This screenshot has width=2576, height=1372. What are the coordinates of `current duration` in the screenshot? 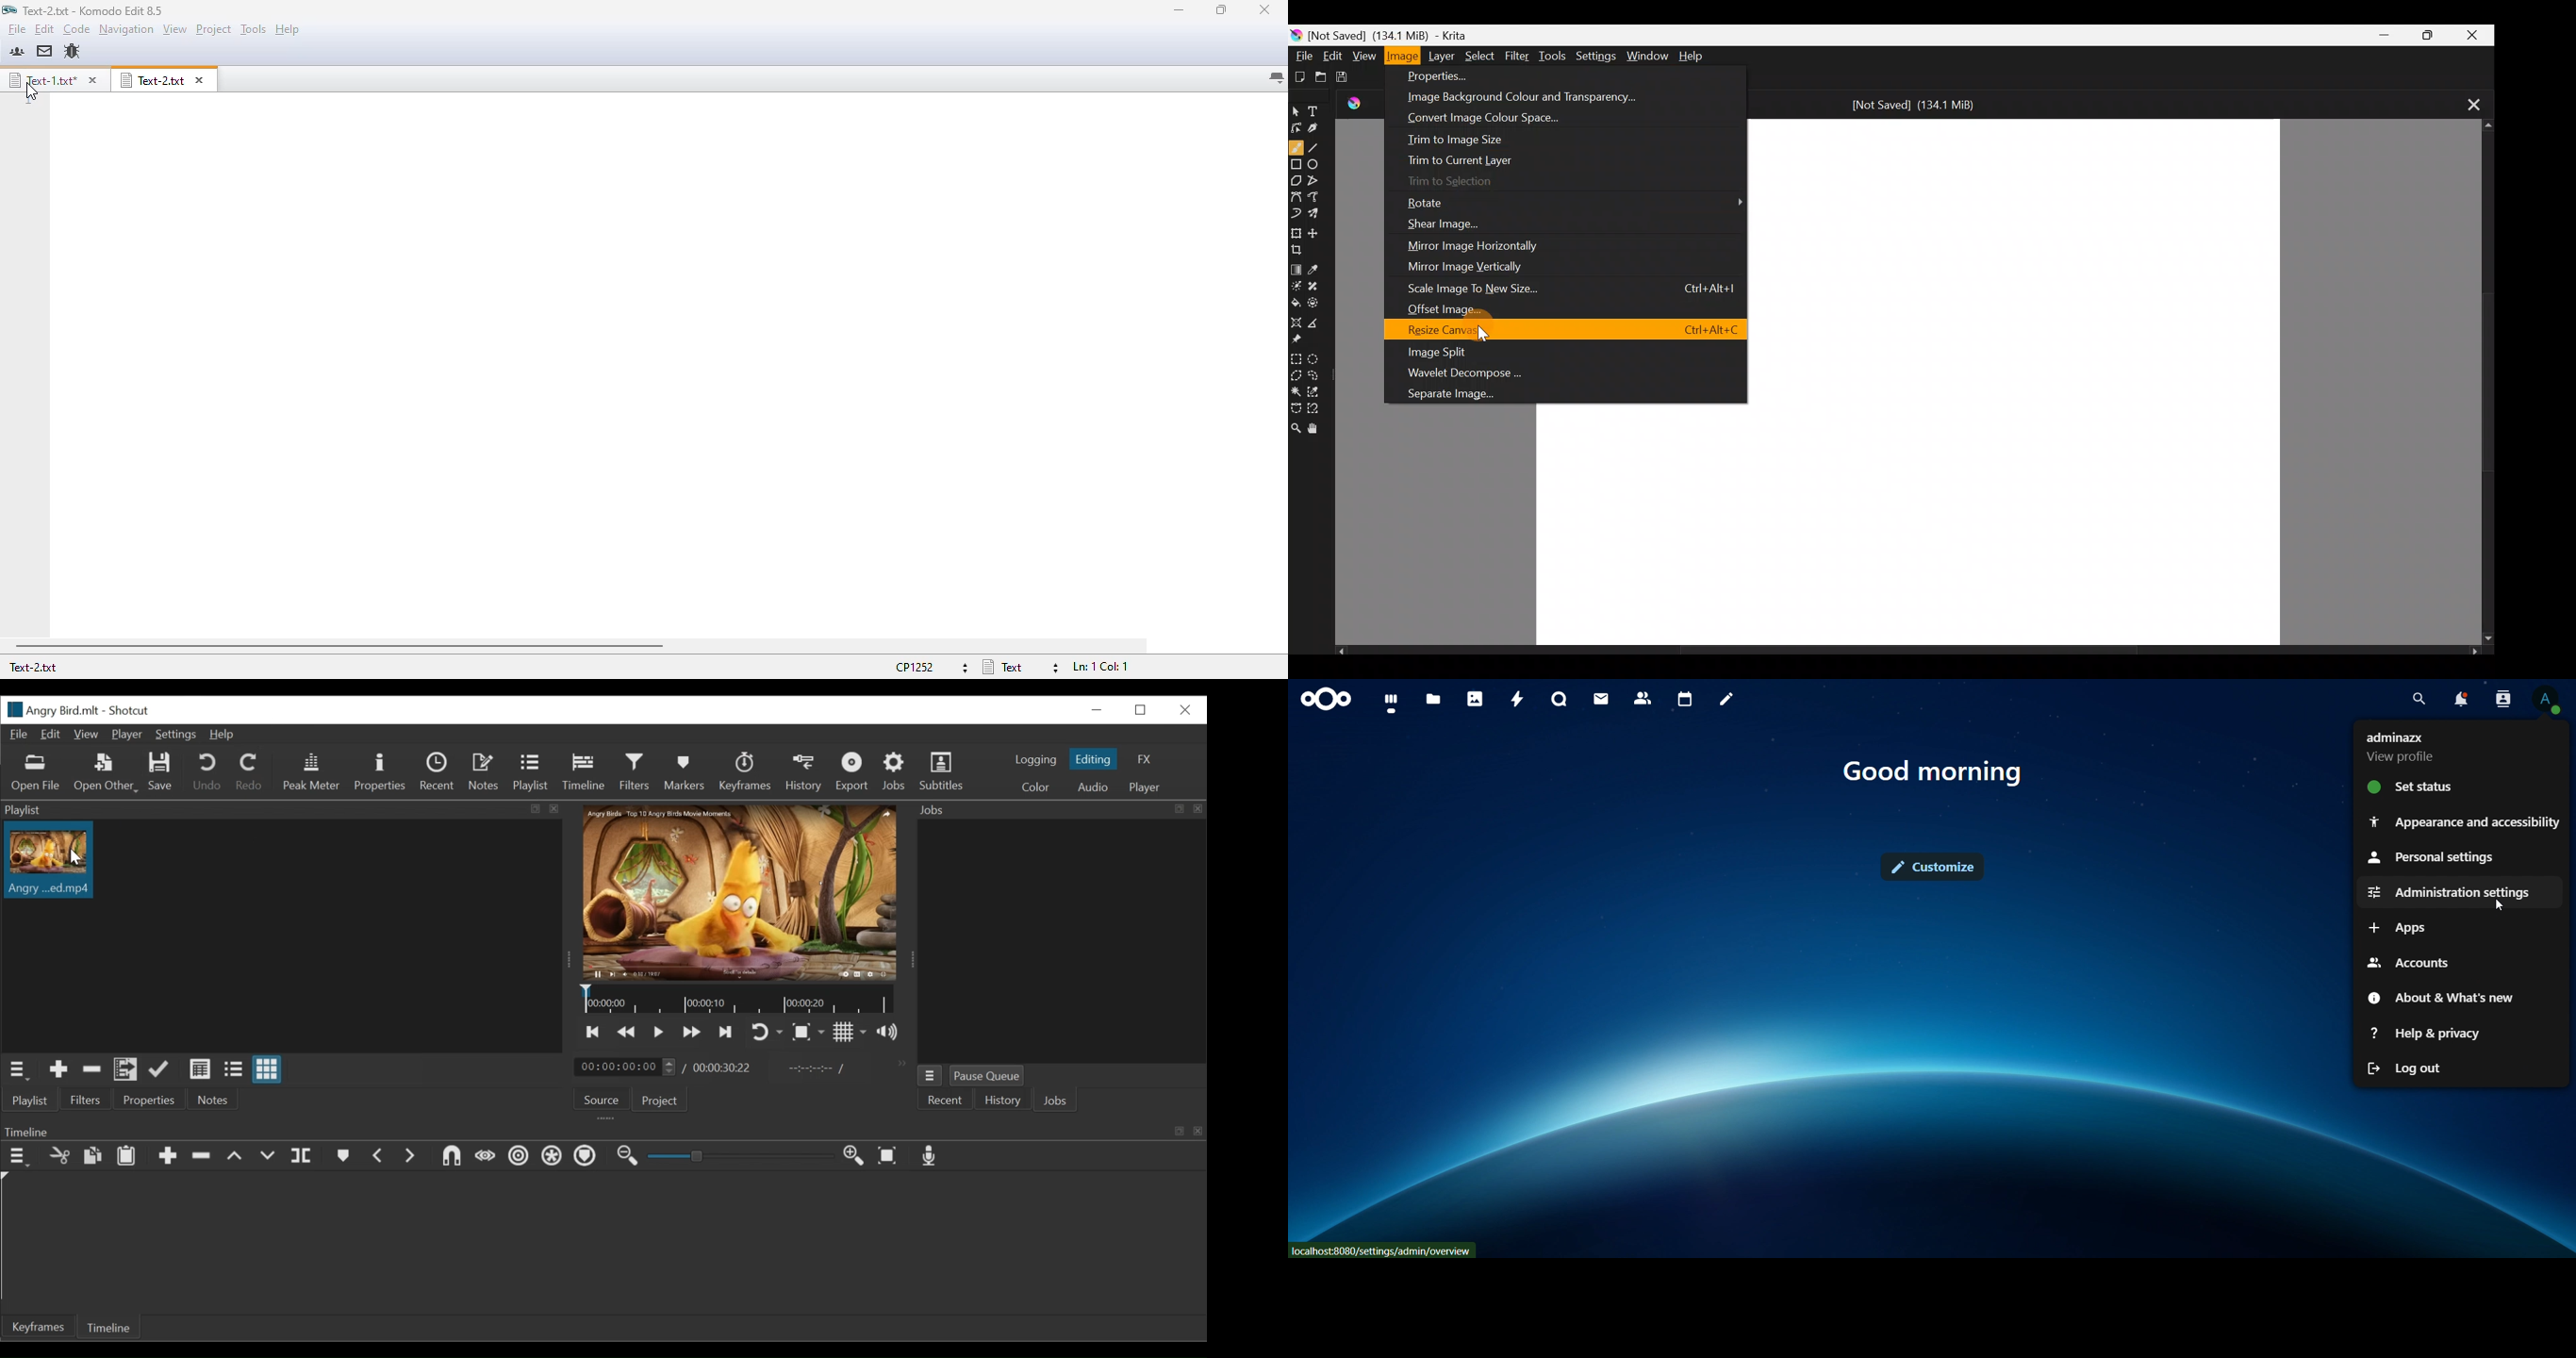 It's located at (624, 1067).